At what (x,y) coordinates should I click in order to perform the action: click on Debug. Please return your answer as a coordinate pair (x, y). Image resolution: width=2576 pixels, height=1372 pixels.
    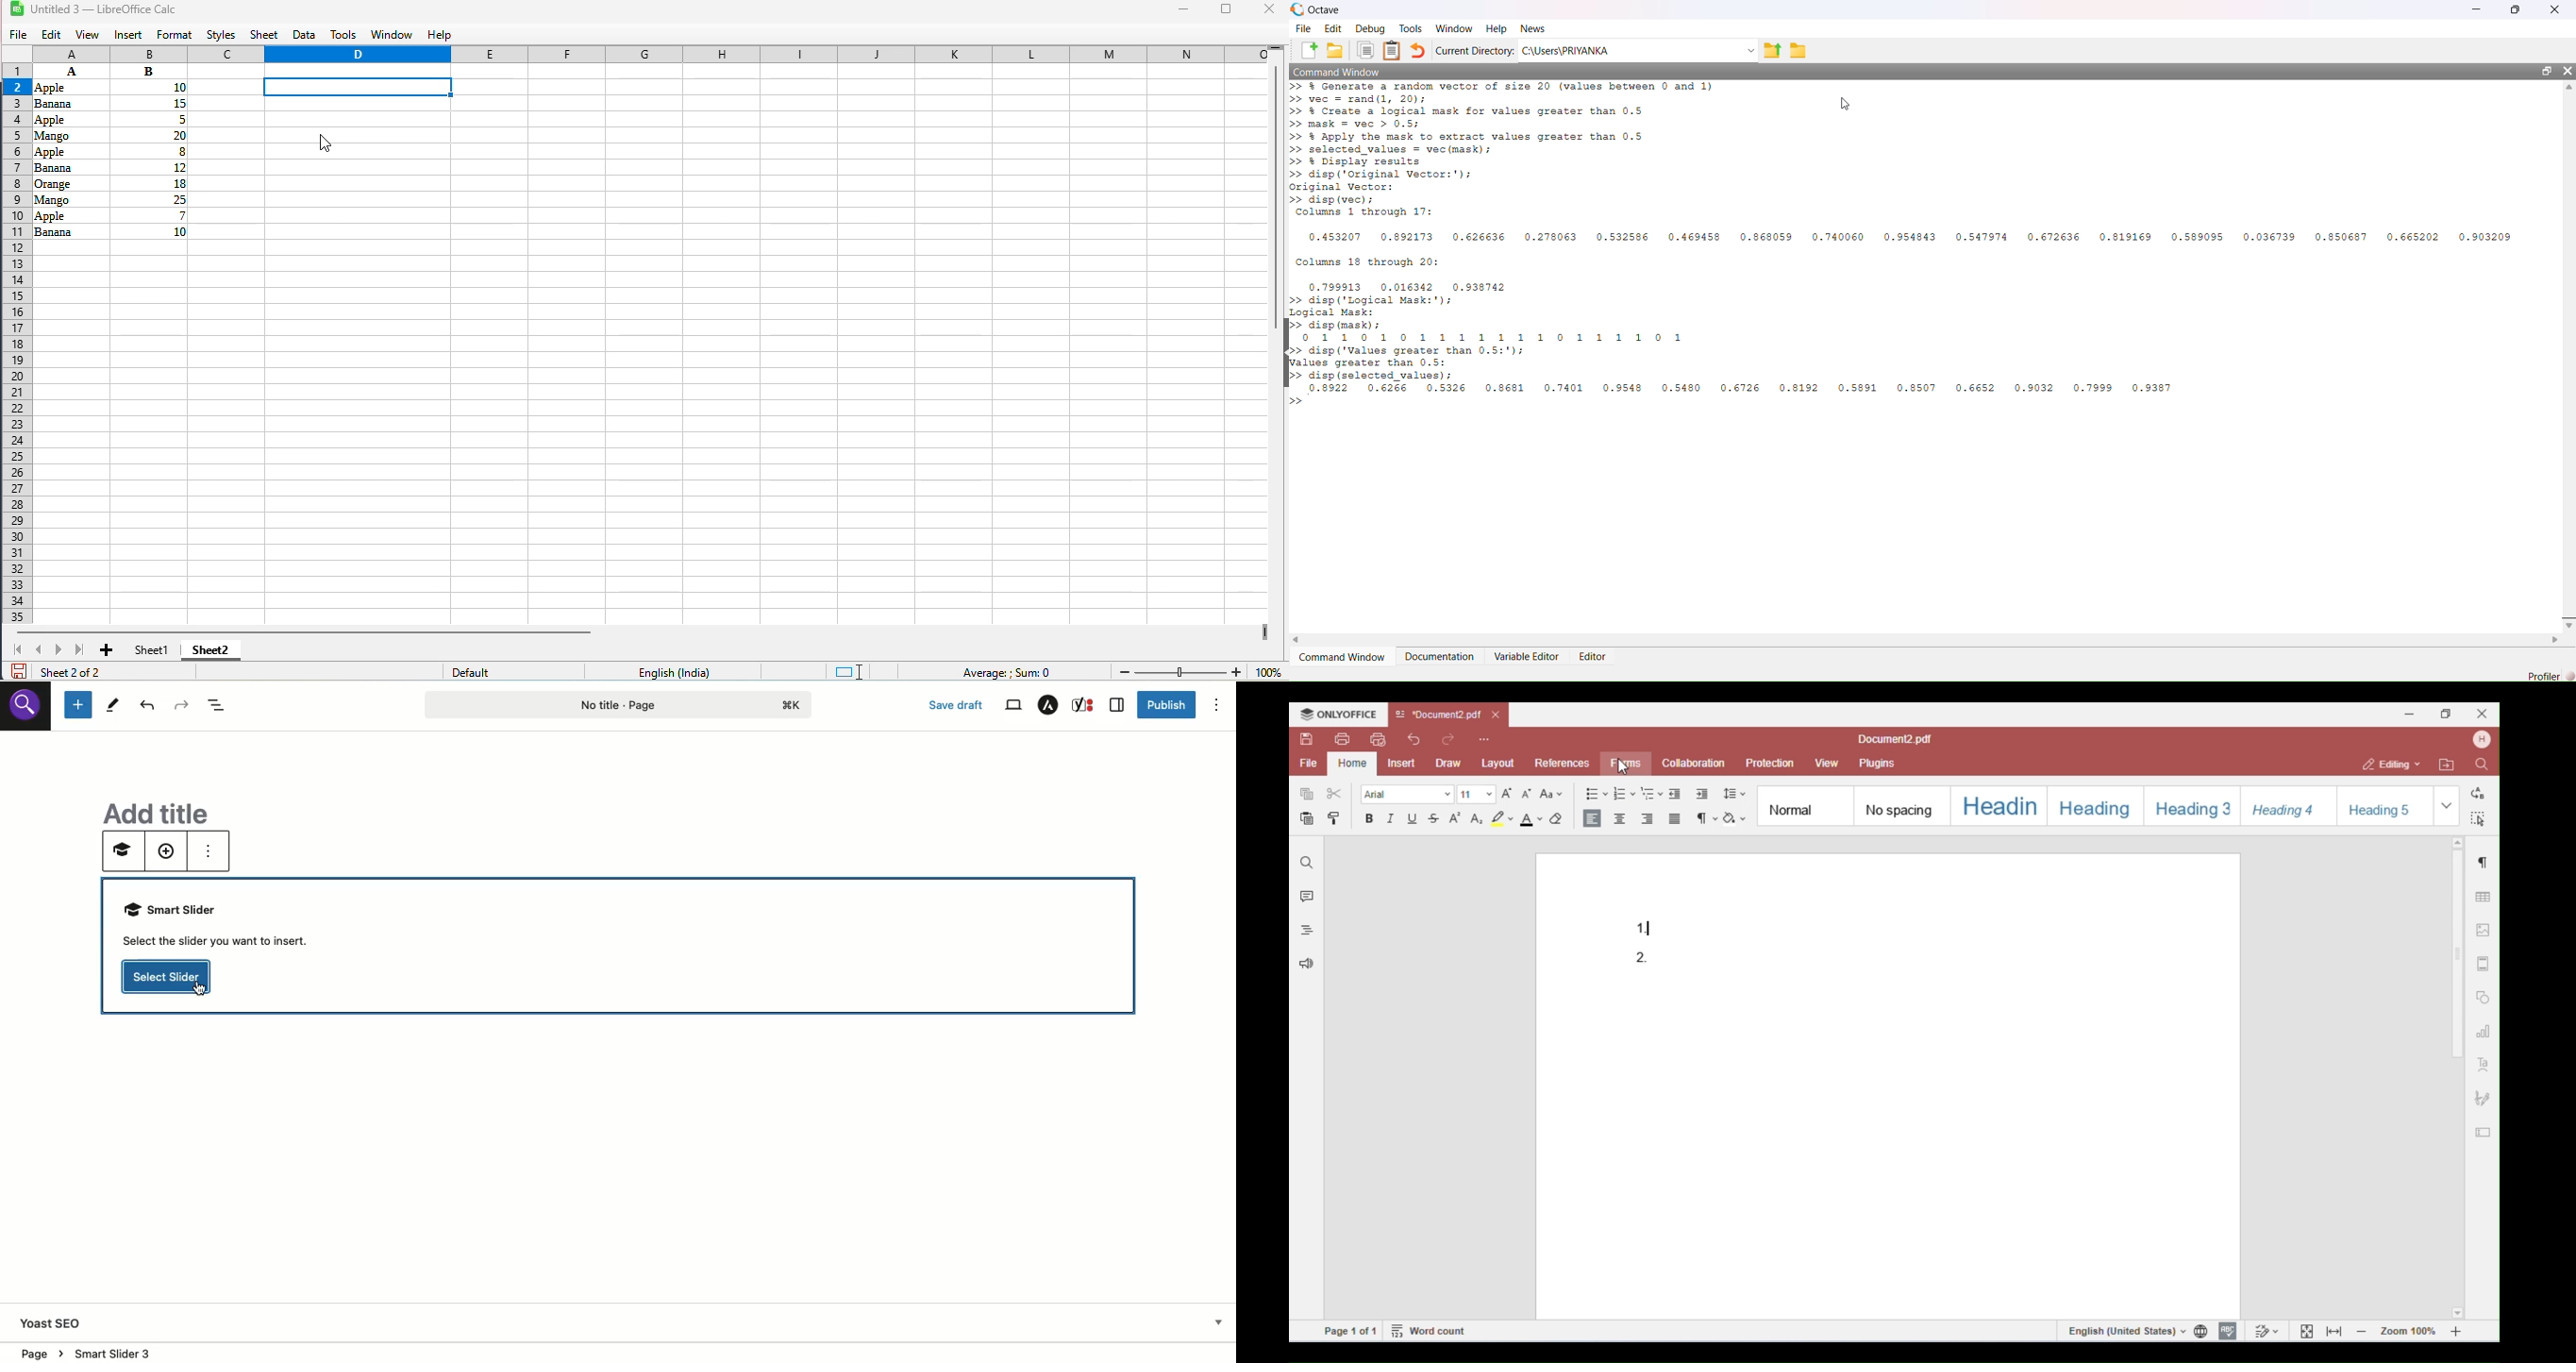
    Looking at the image, I should click on (1372, 30).